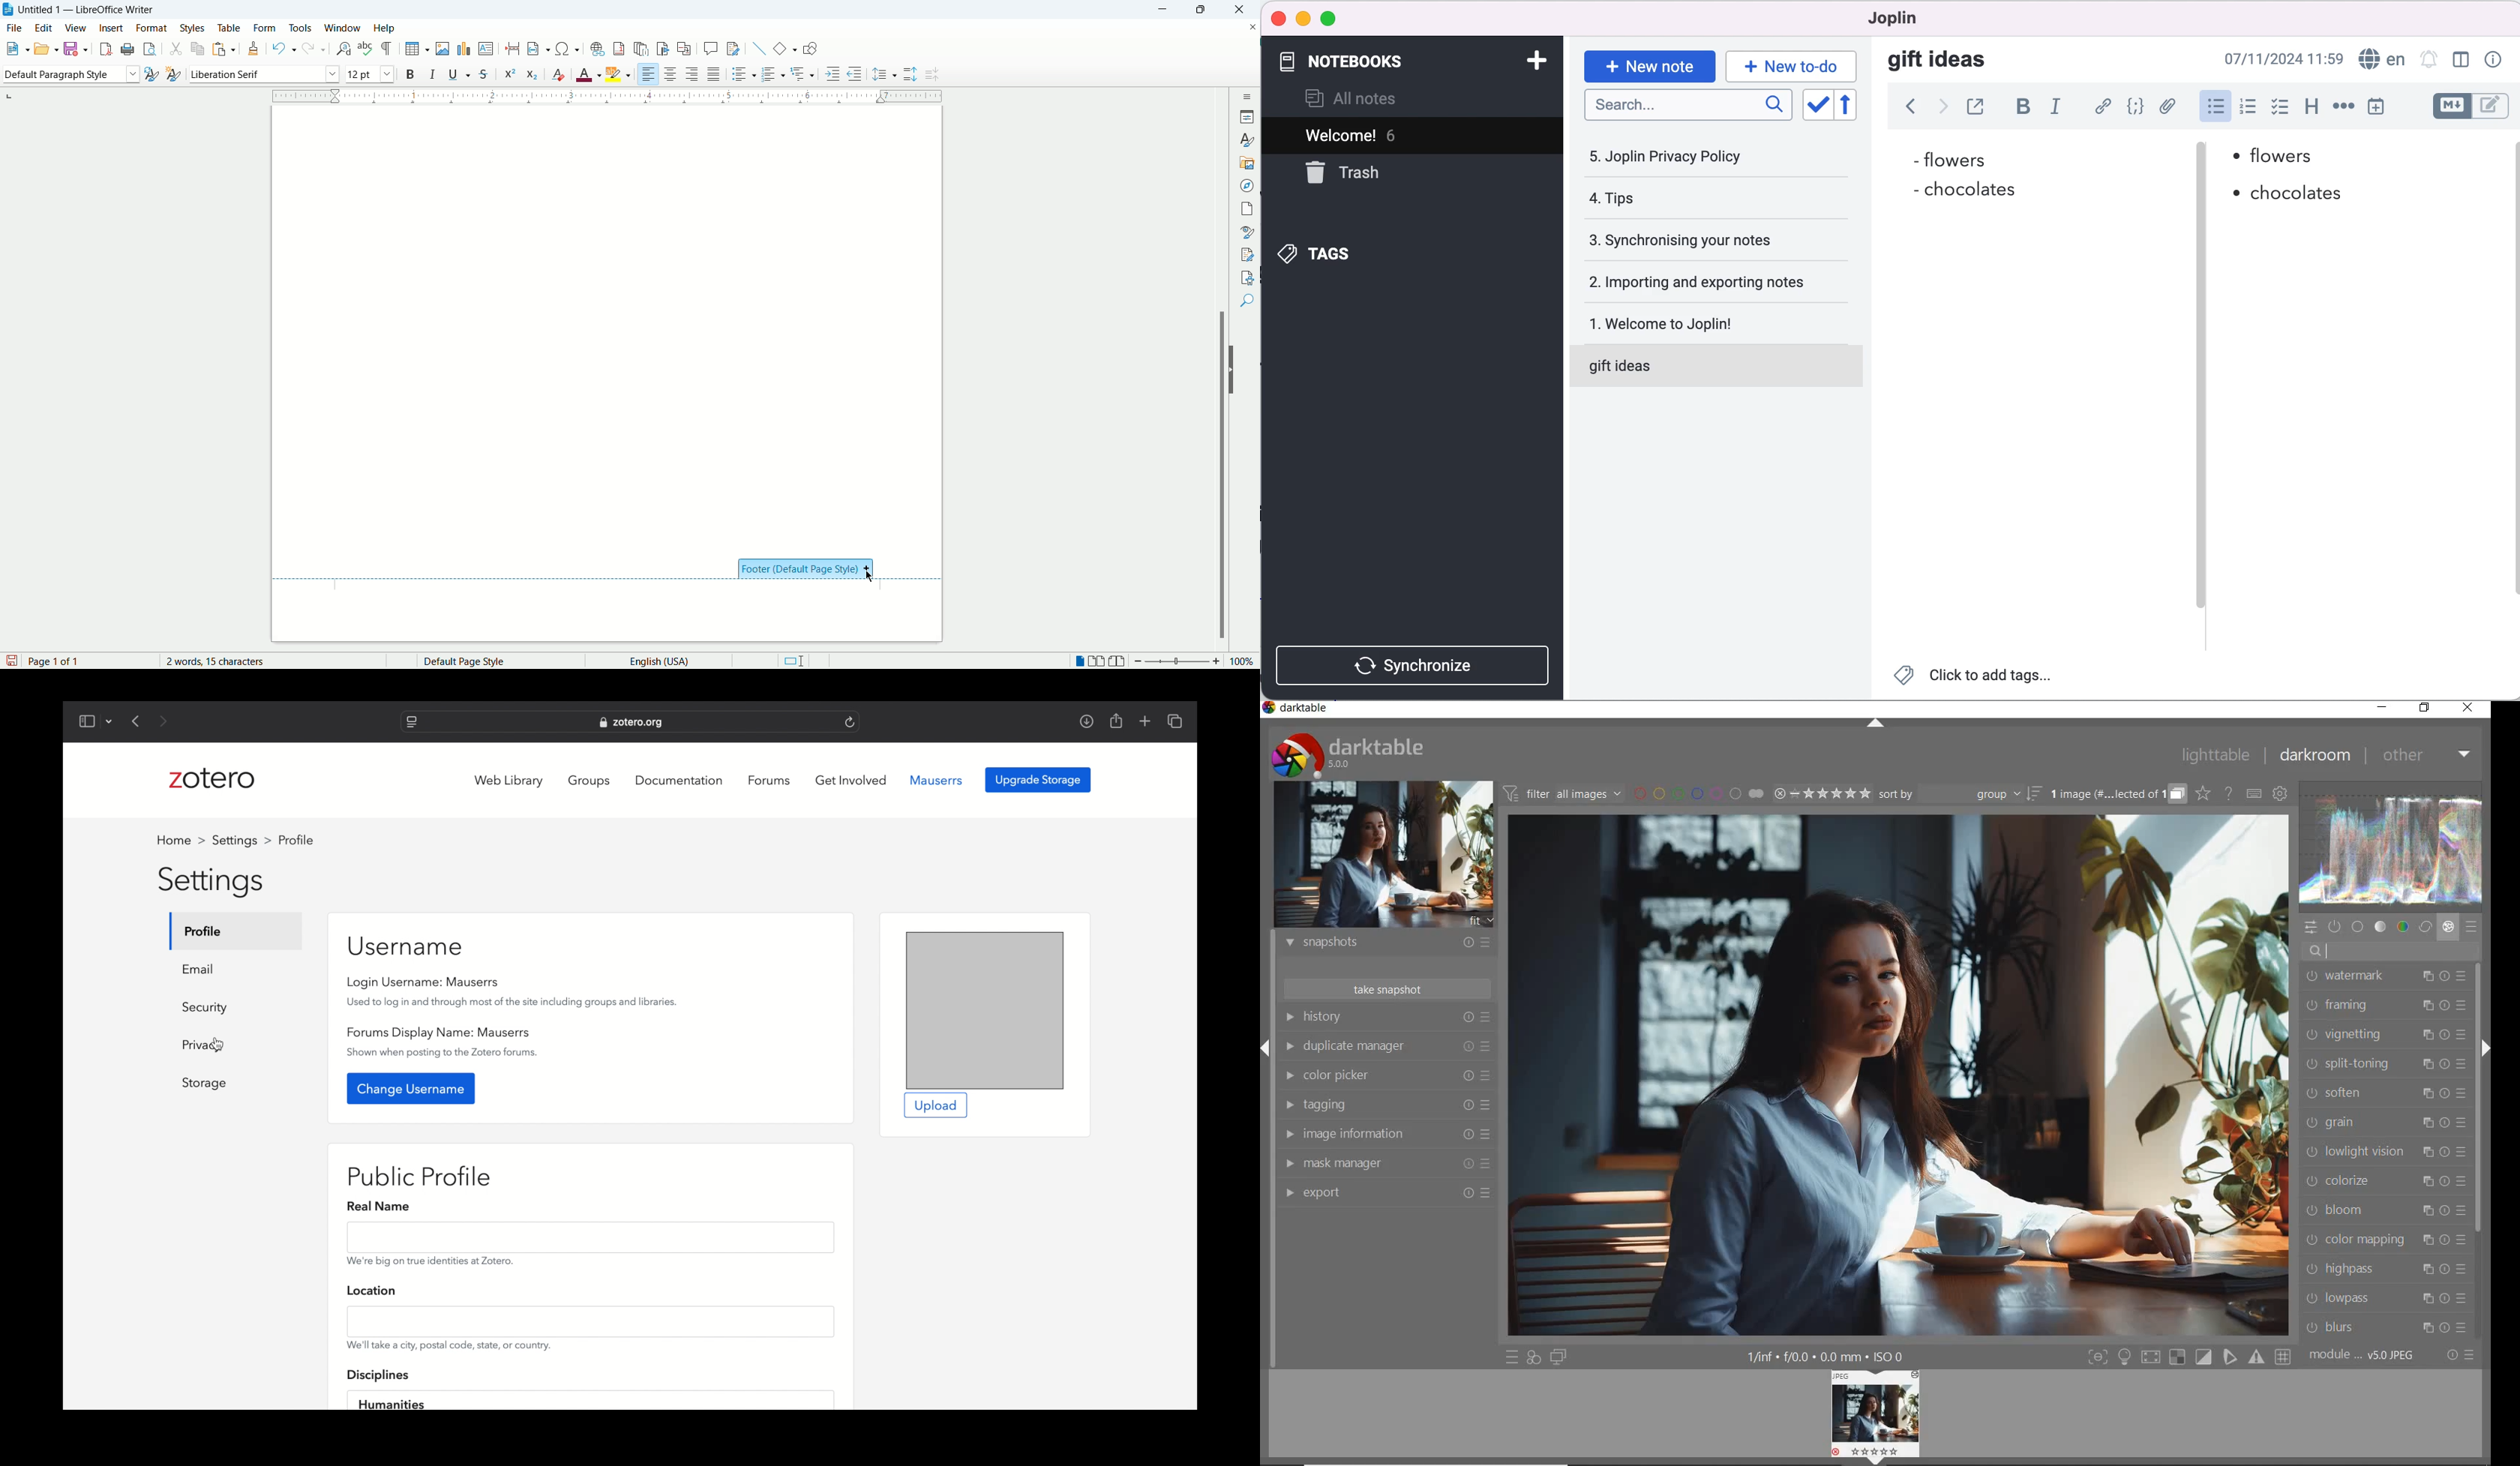 Image resolution: width=2520 pixels, height=1484 pixels. What do you see at coordinates (681, 780) in the screenshot?
I see `documentation` at bounding box center [681, 780].